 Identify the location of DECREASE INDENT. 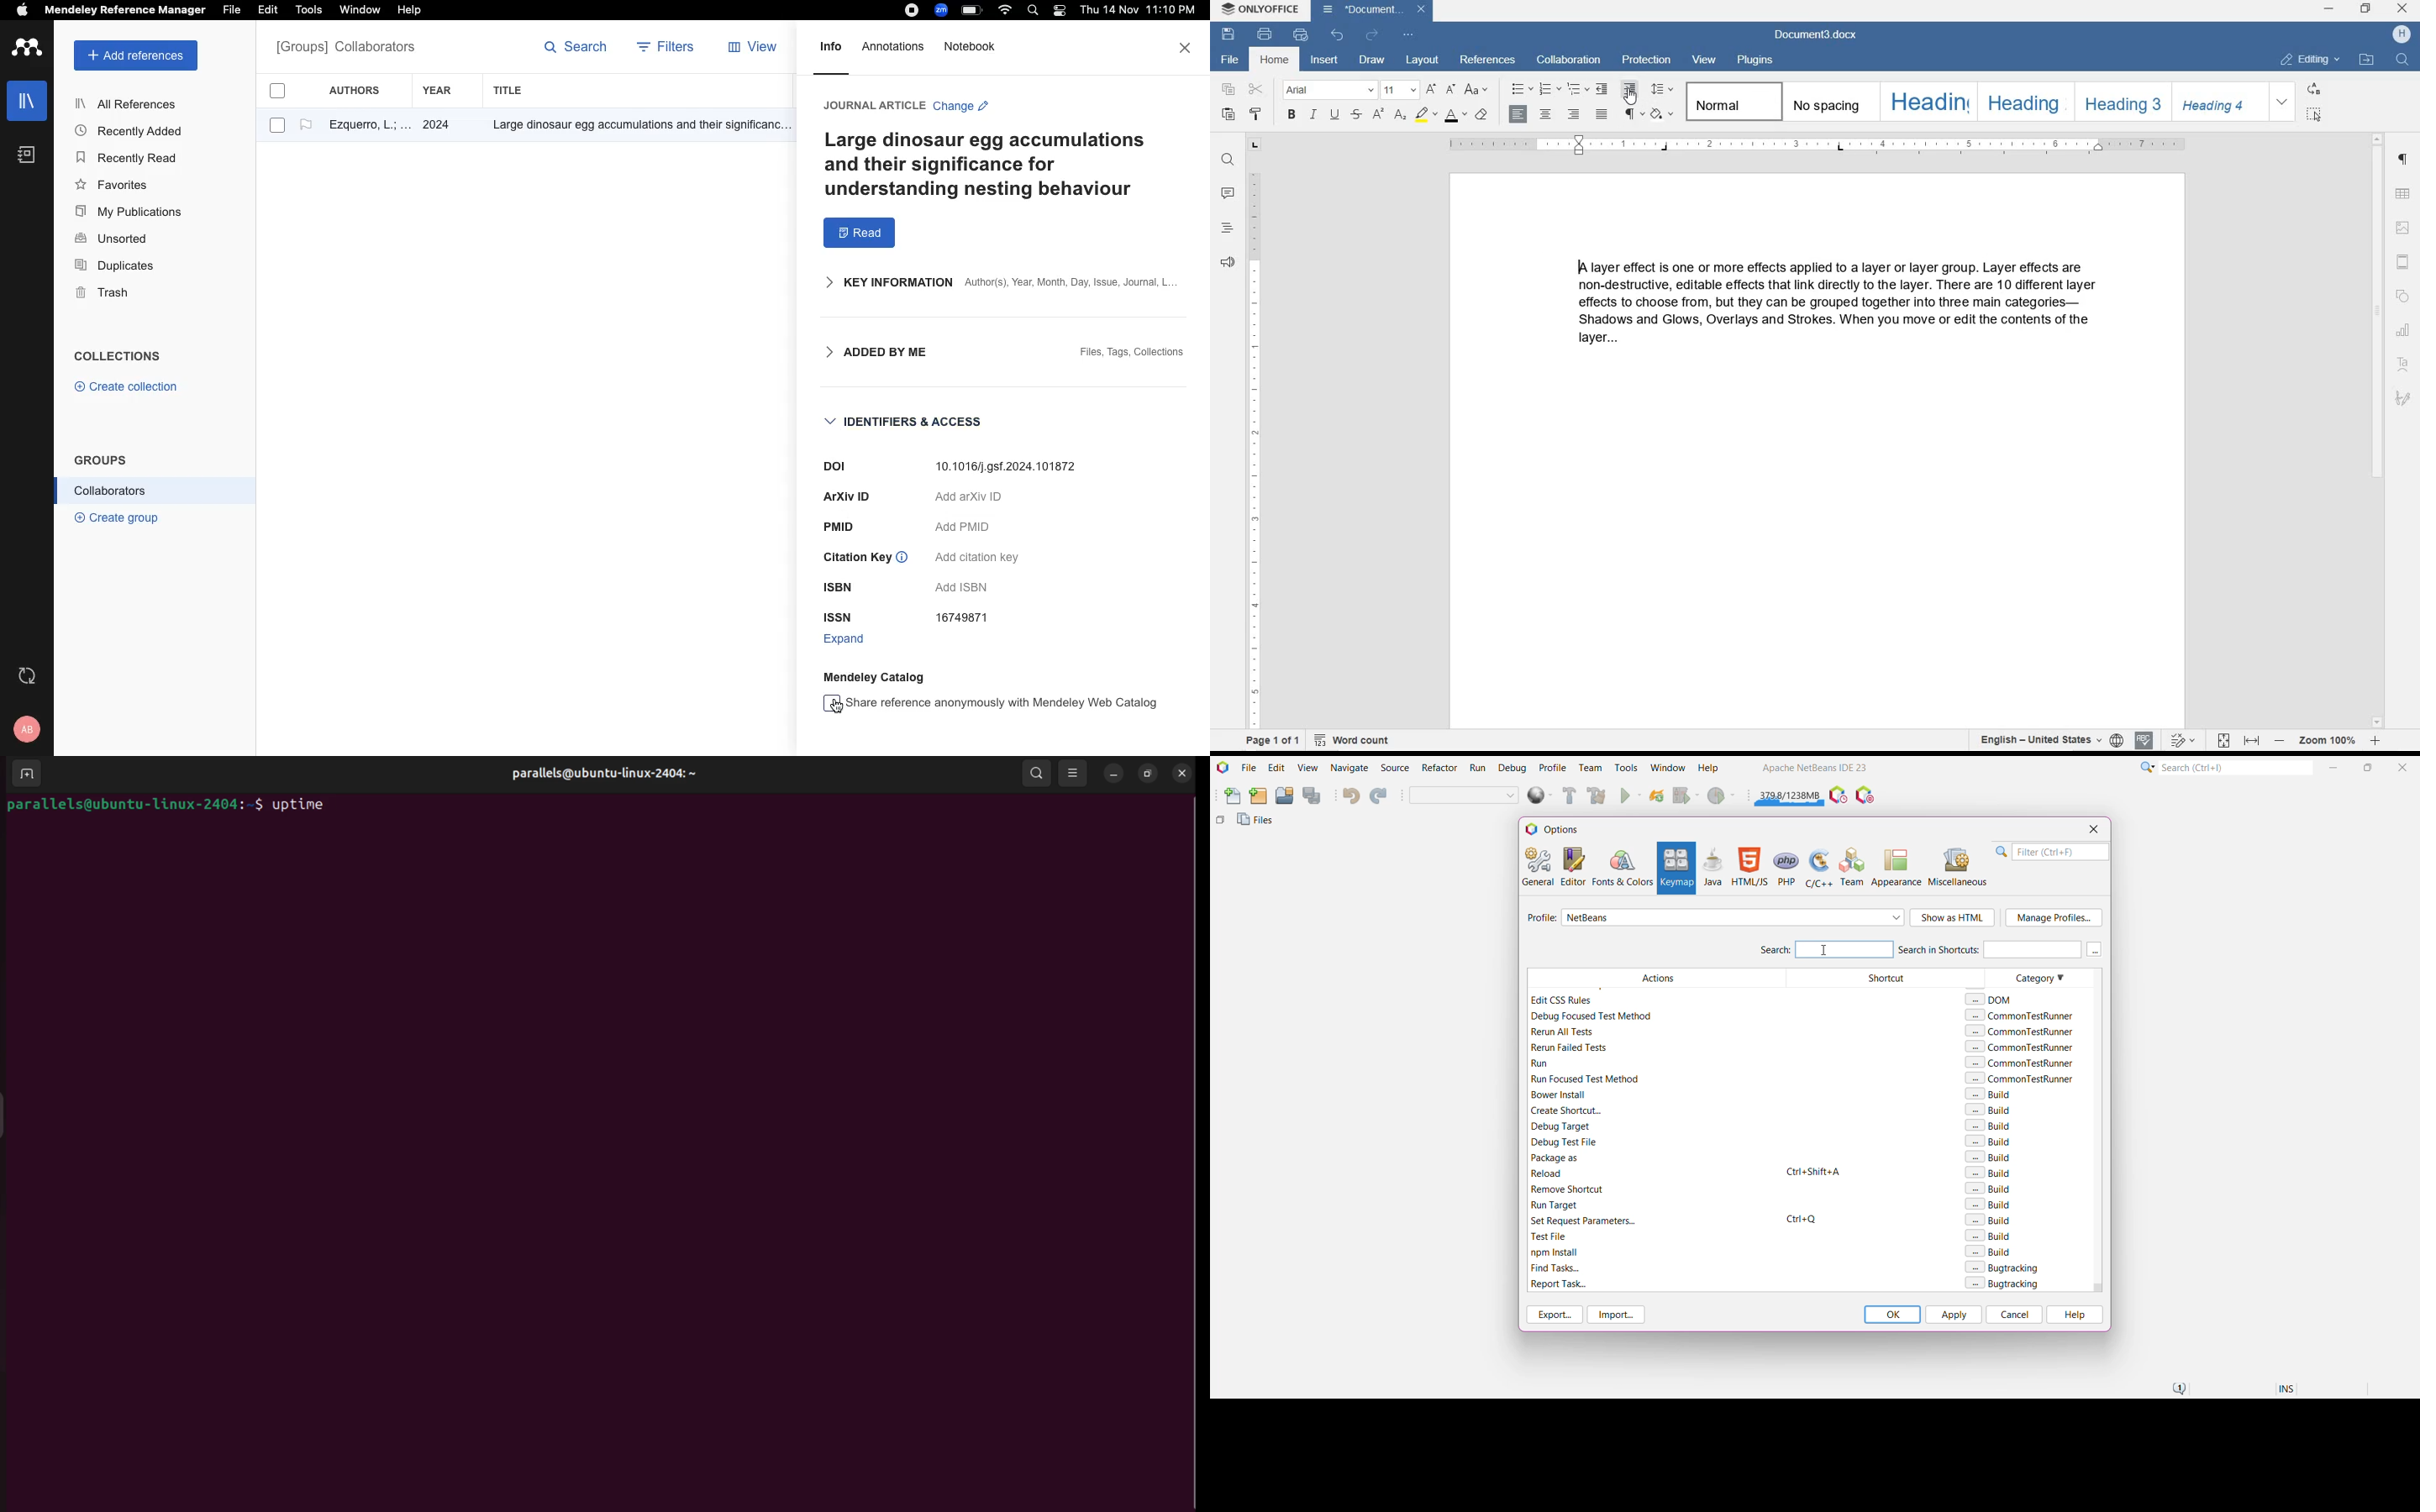
(1602, 90).